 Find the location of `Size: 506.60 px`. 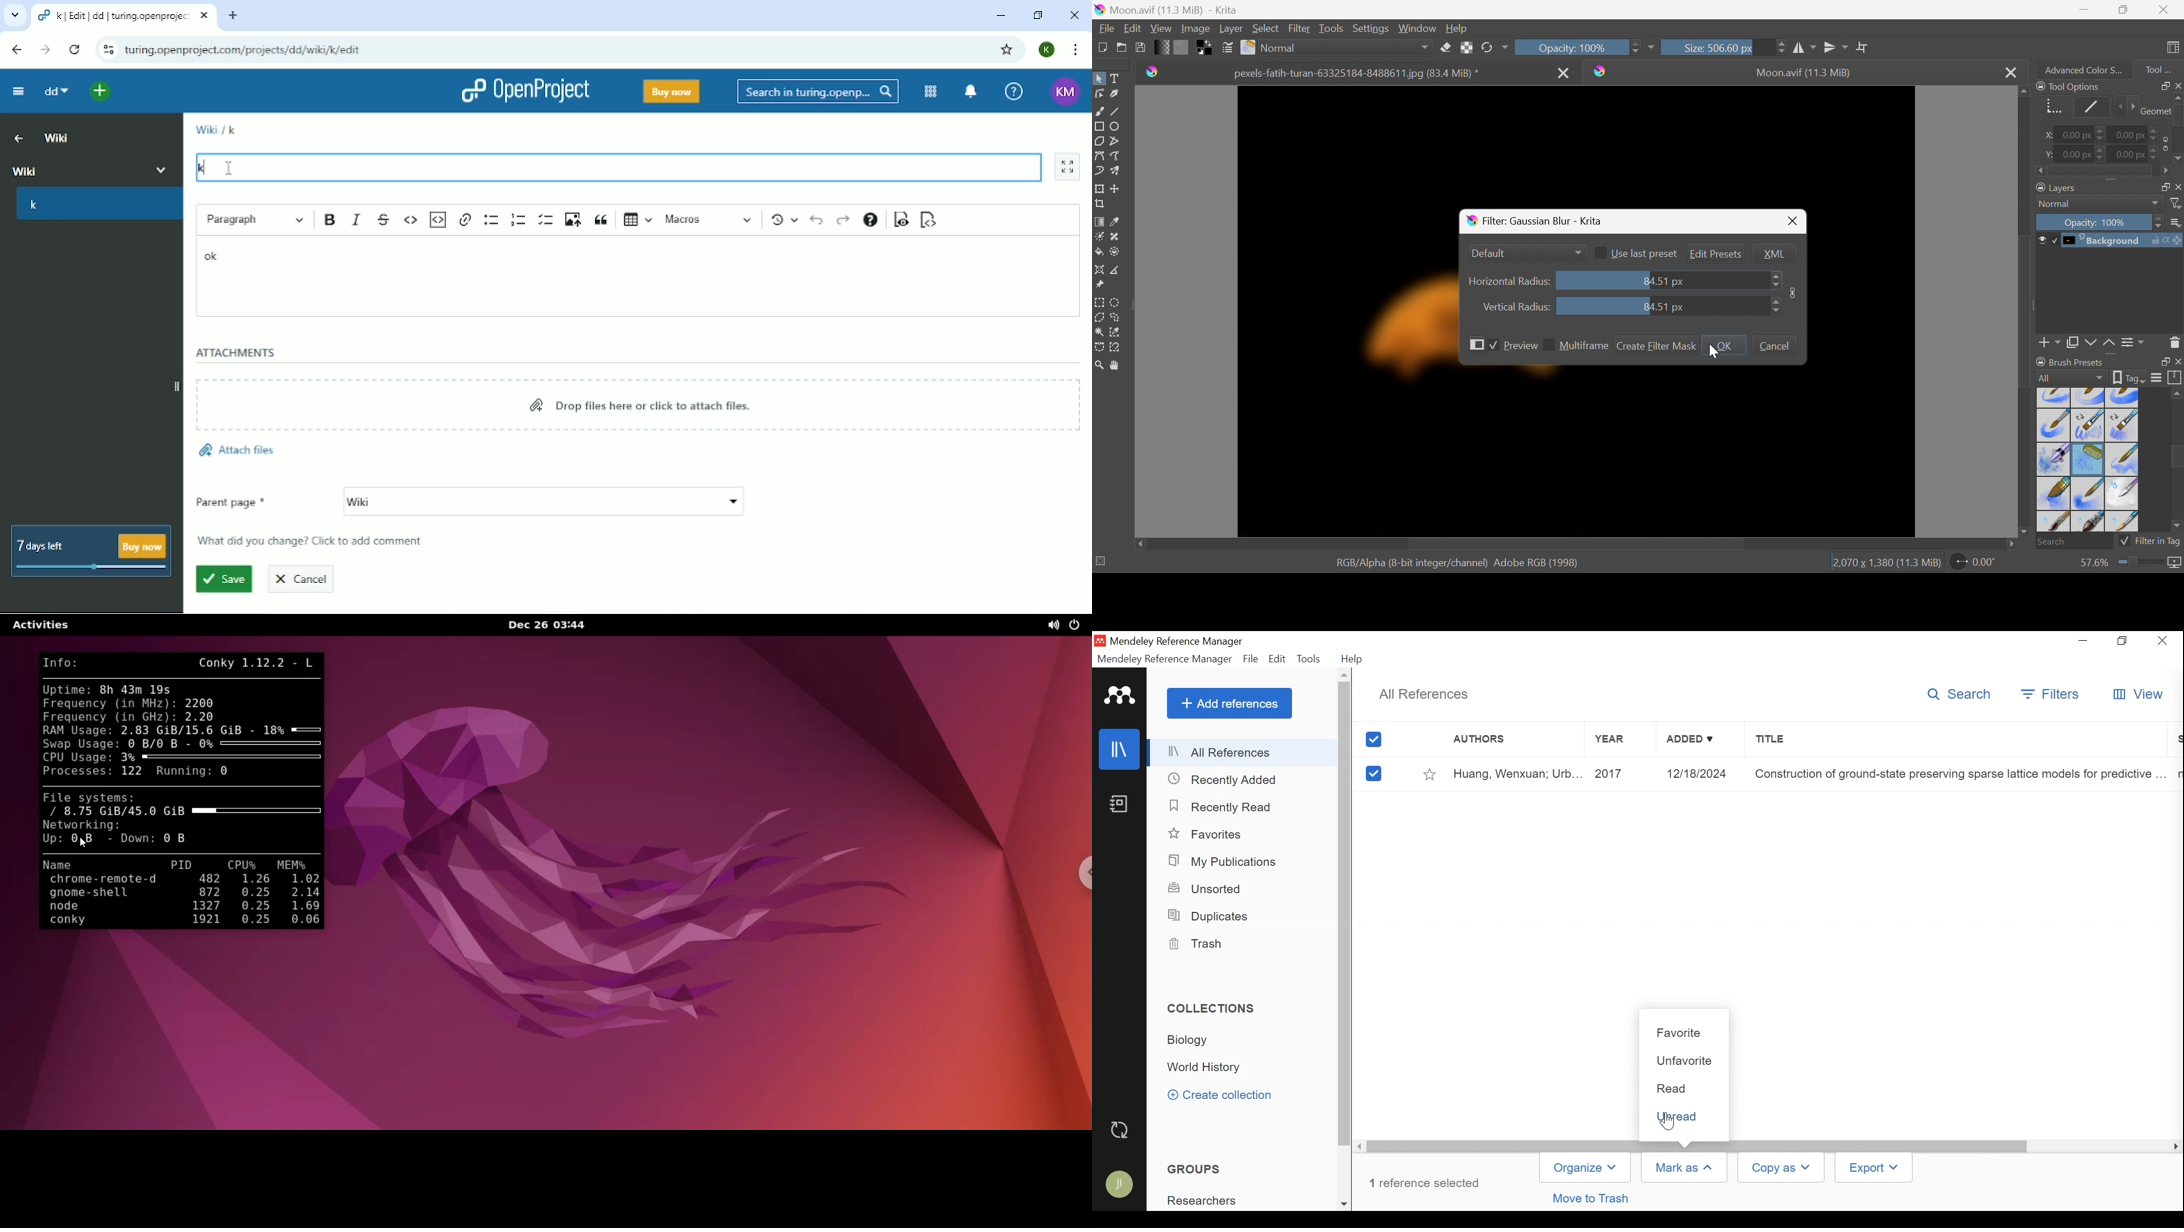

Size: 506.60 px is located at coordinates (1724, 47).